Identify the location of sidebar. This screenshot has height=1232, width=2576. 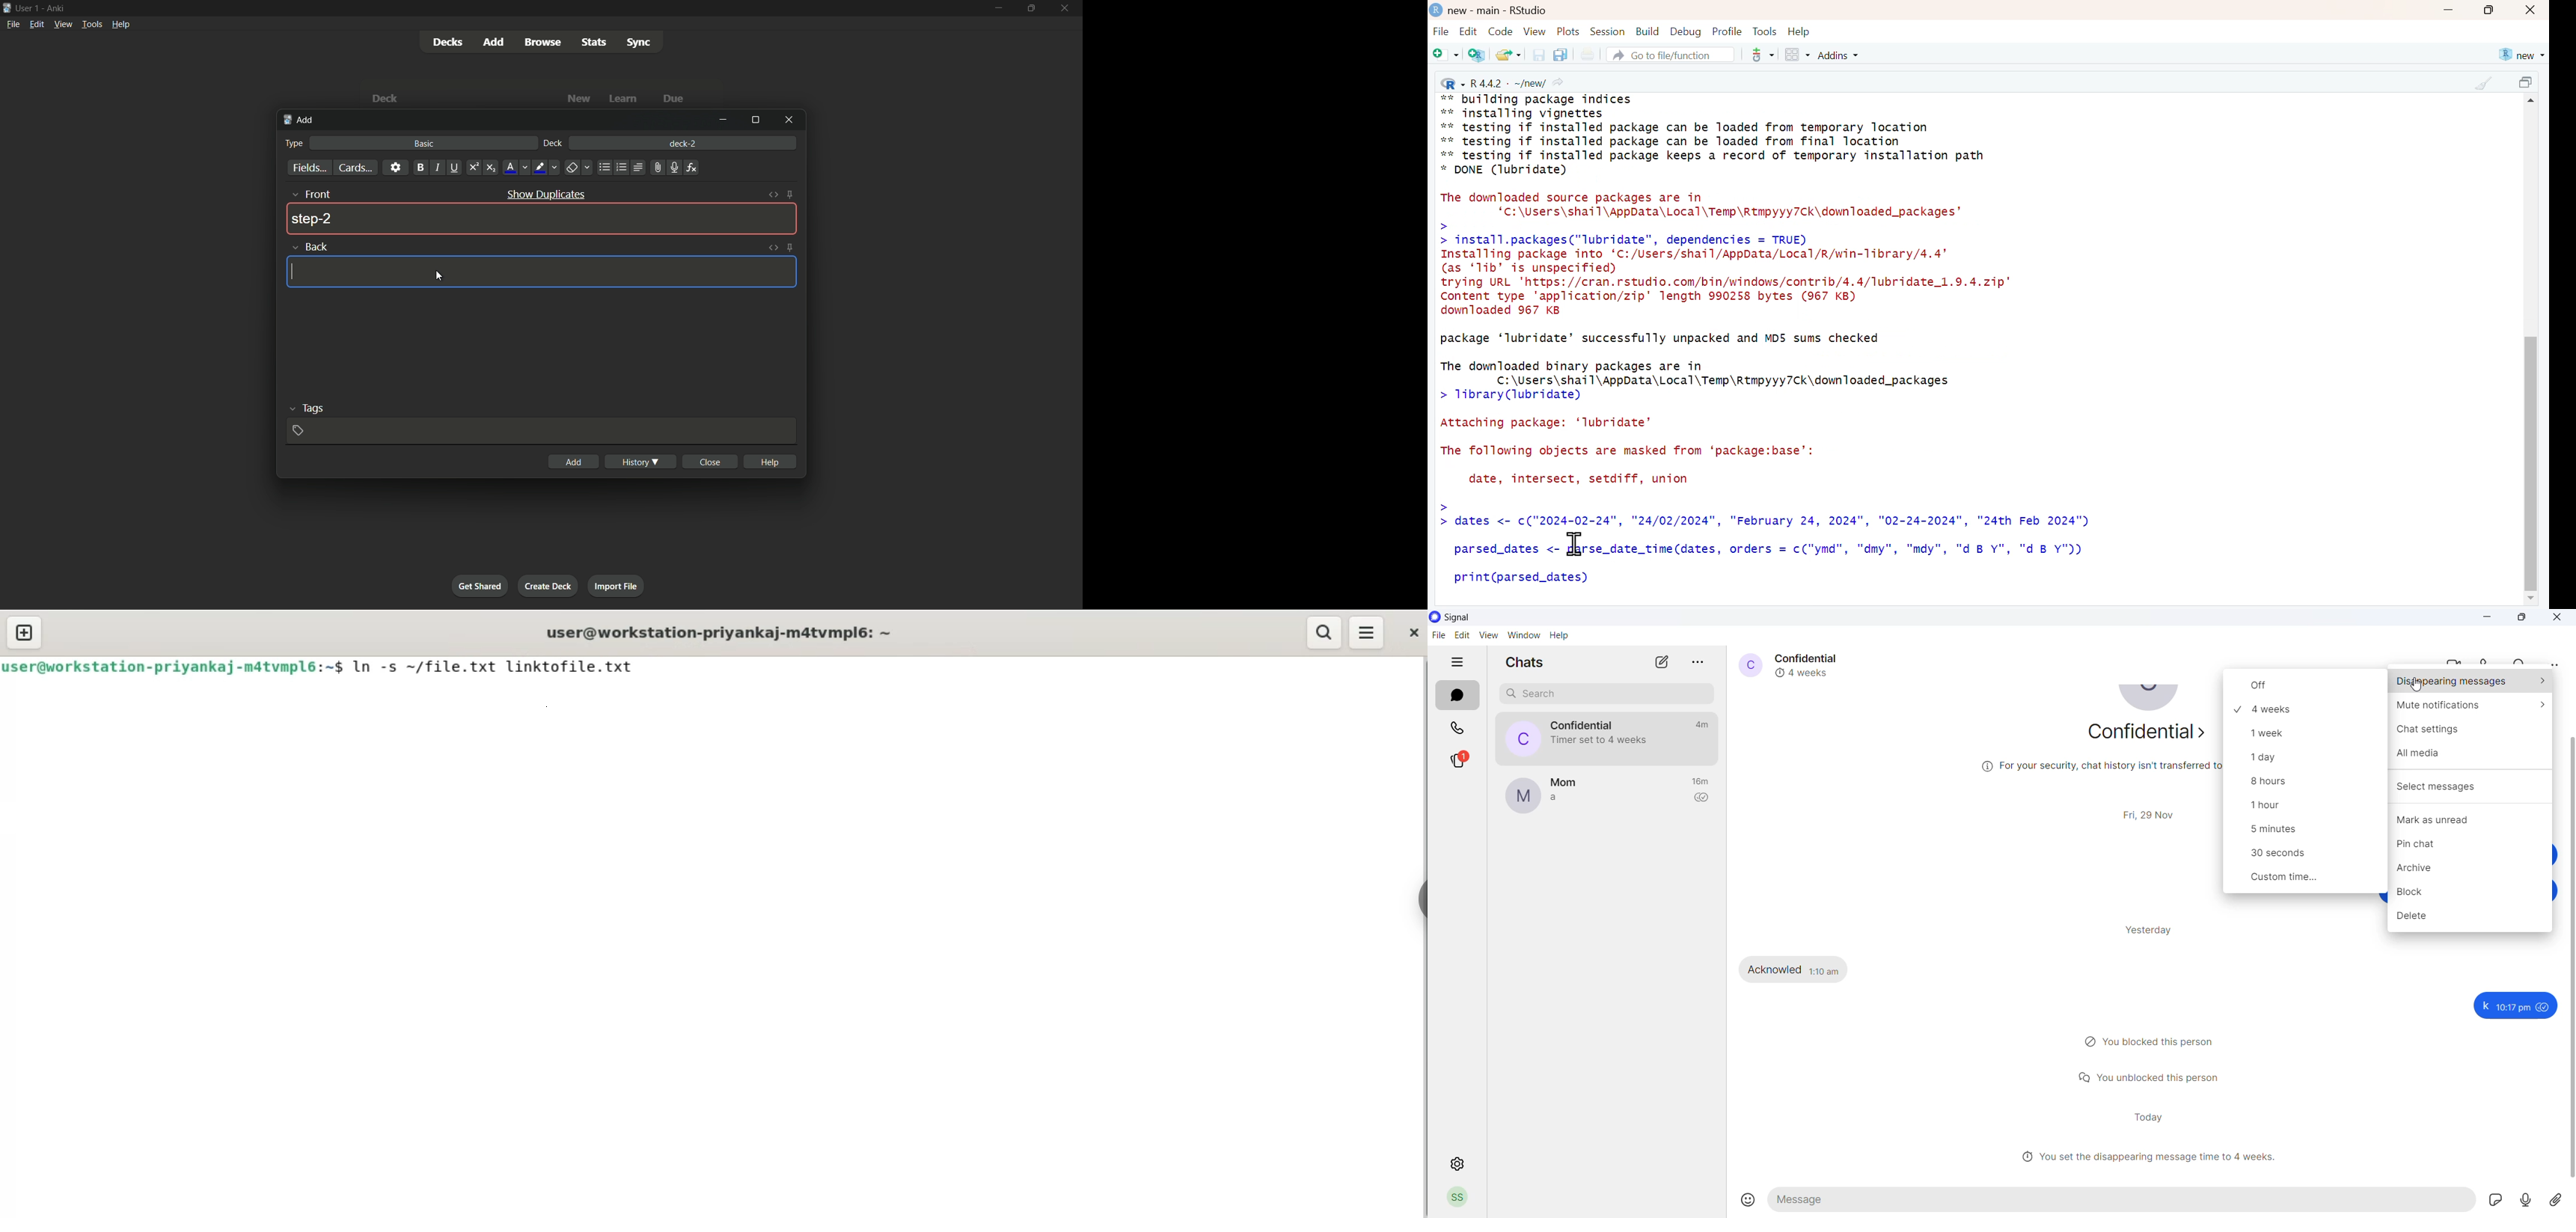
(1417, 896).